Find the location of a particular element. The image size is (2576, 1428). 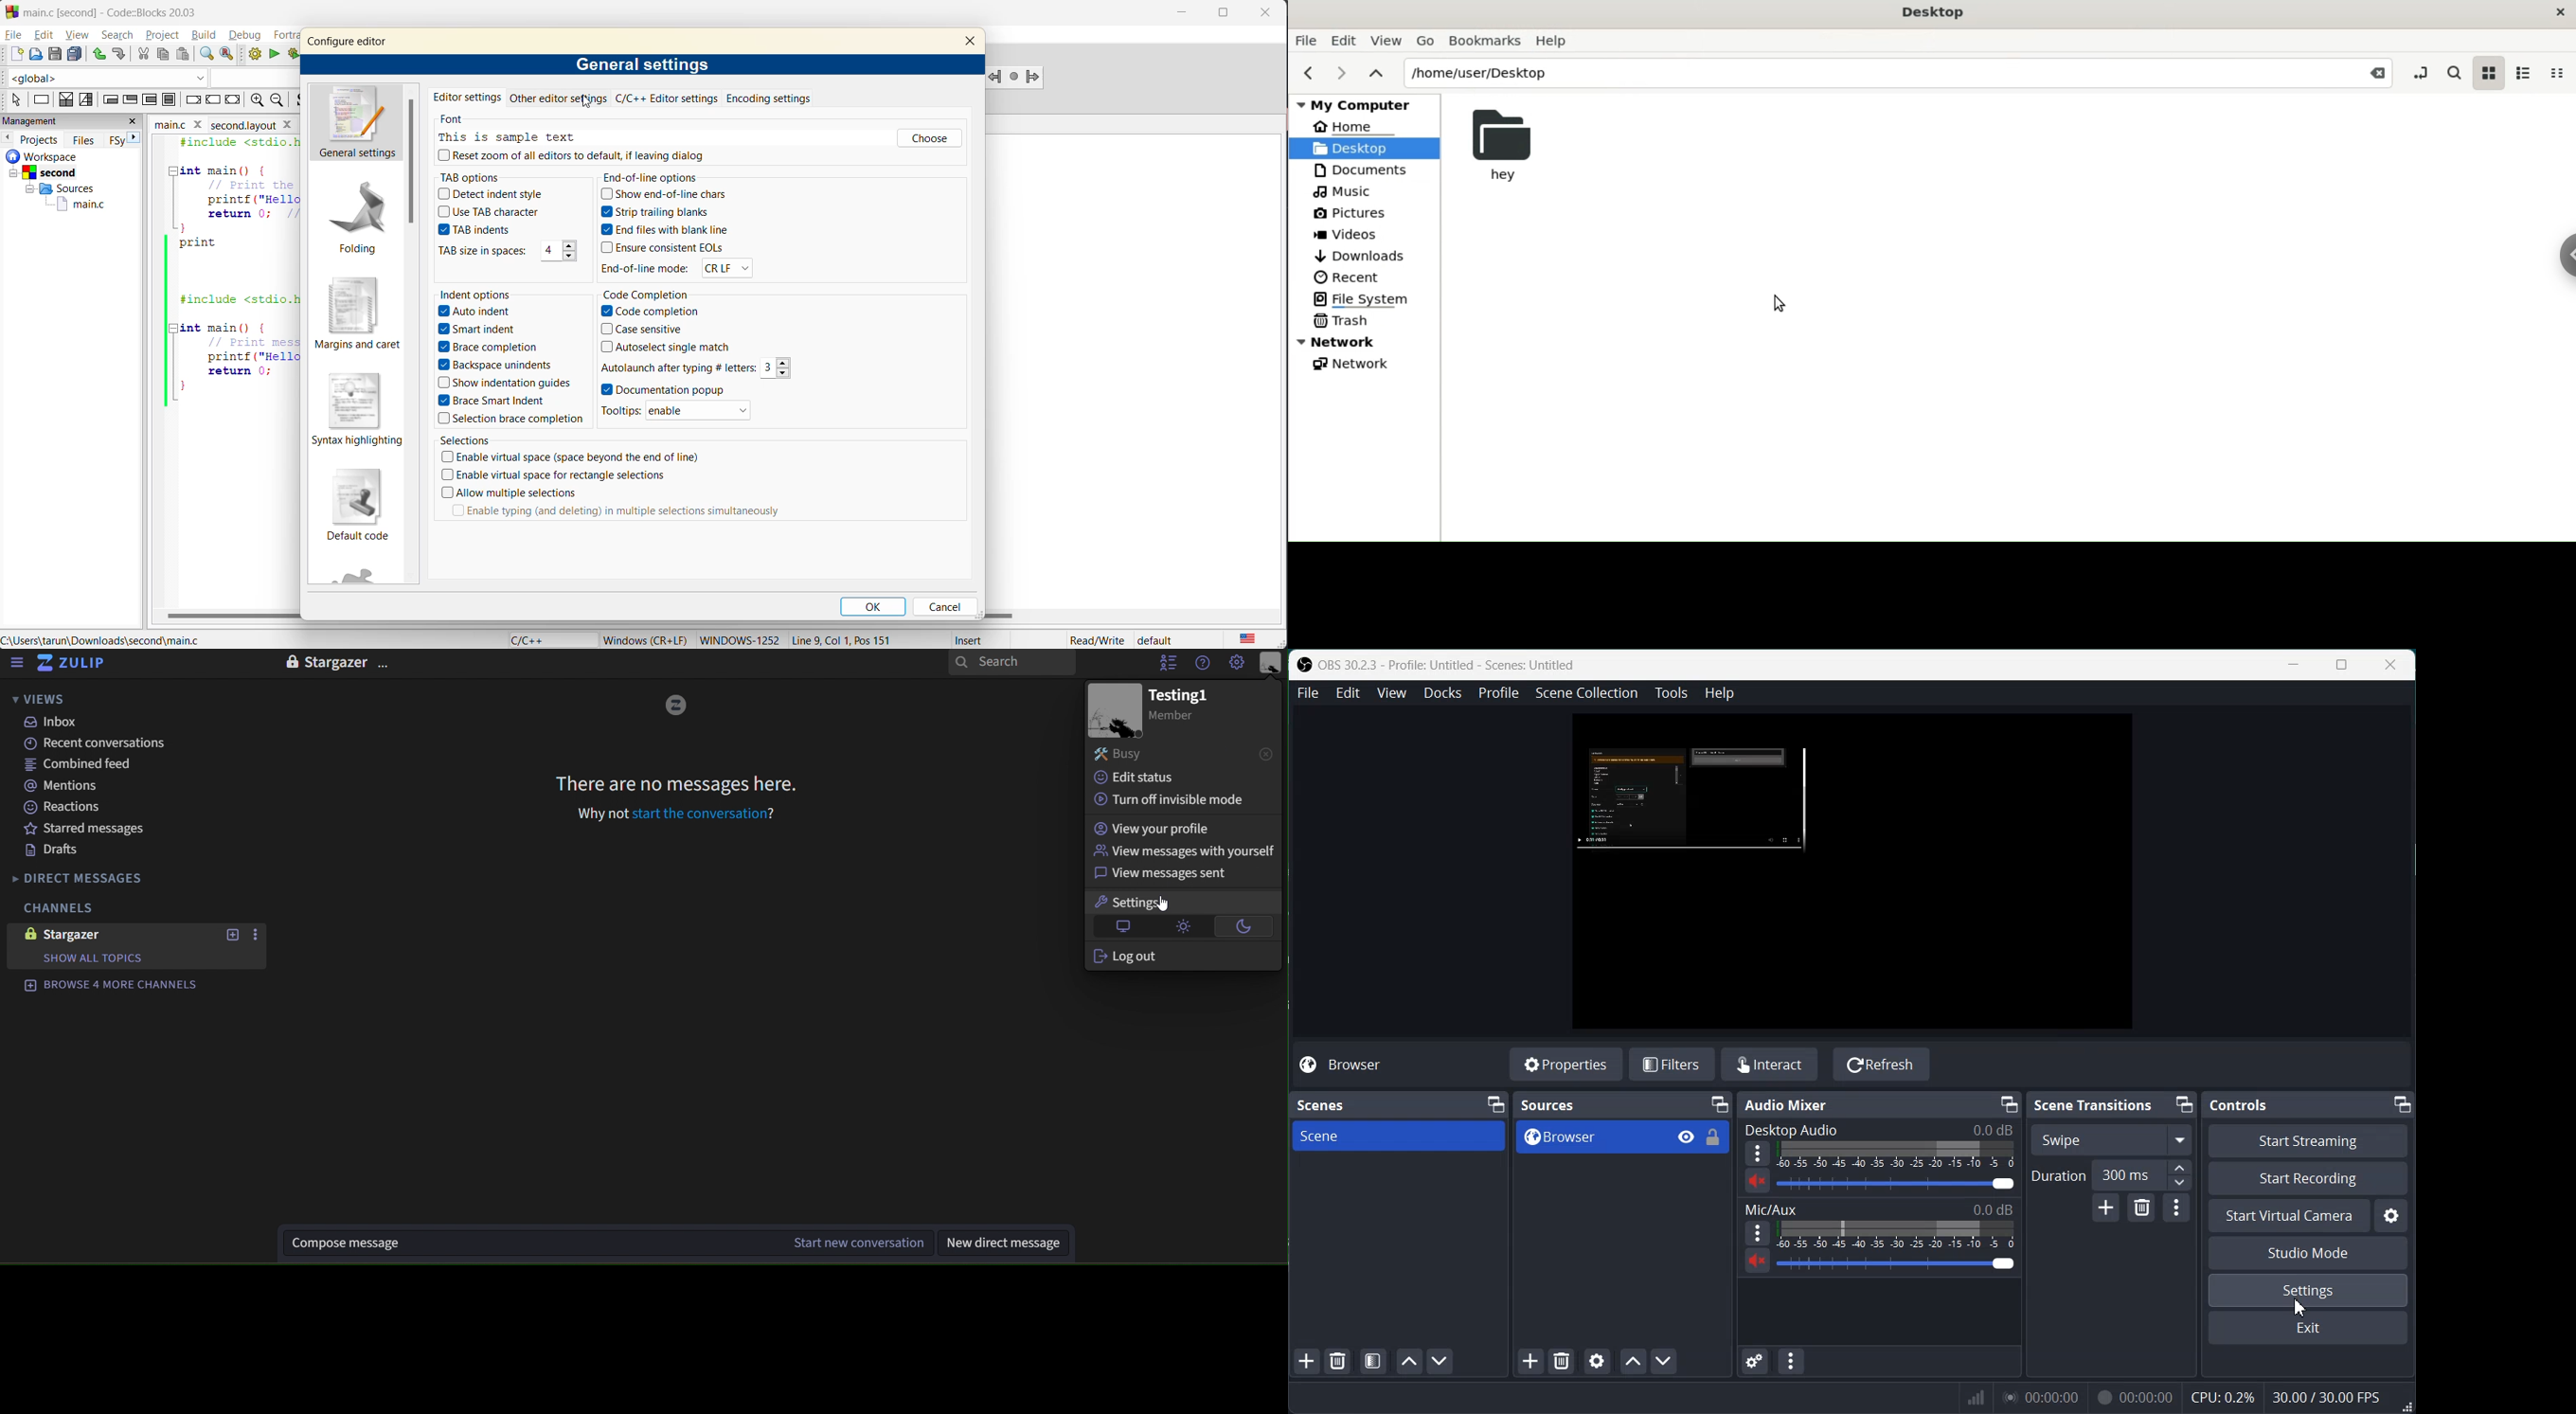

Volume Indicator is located at coordinates (1898, 1235).